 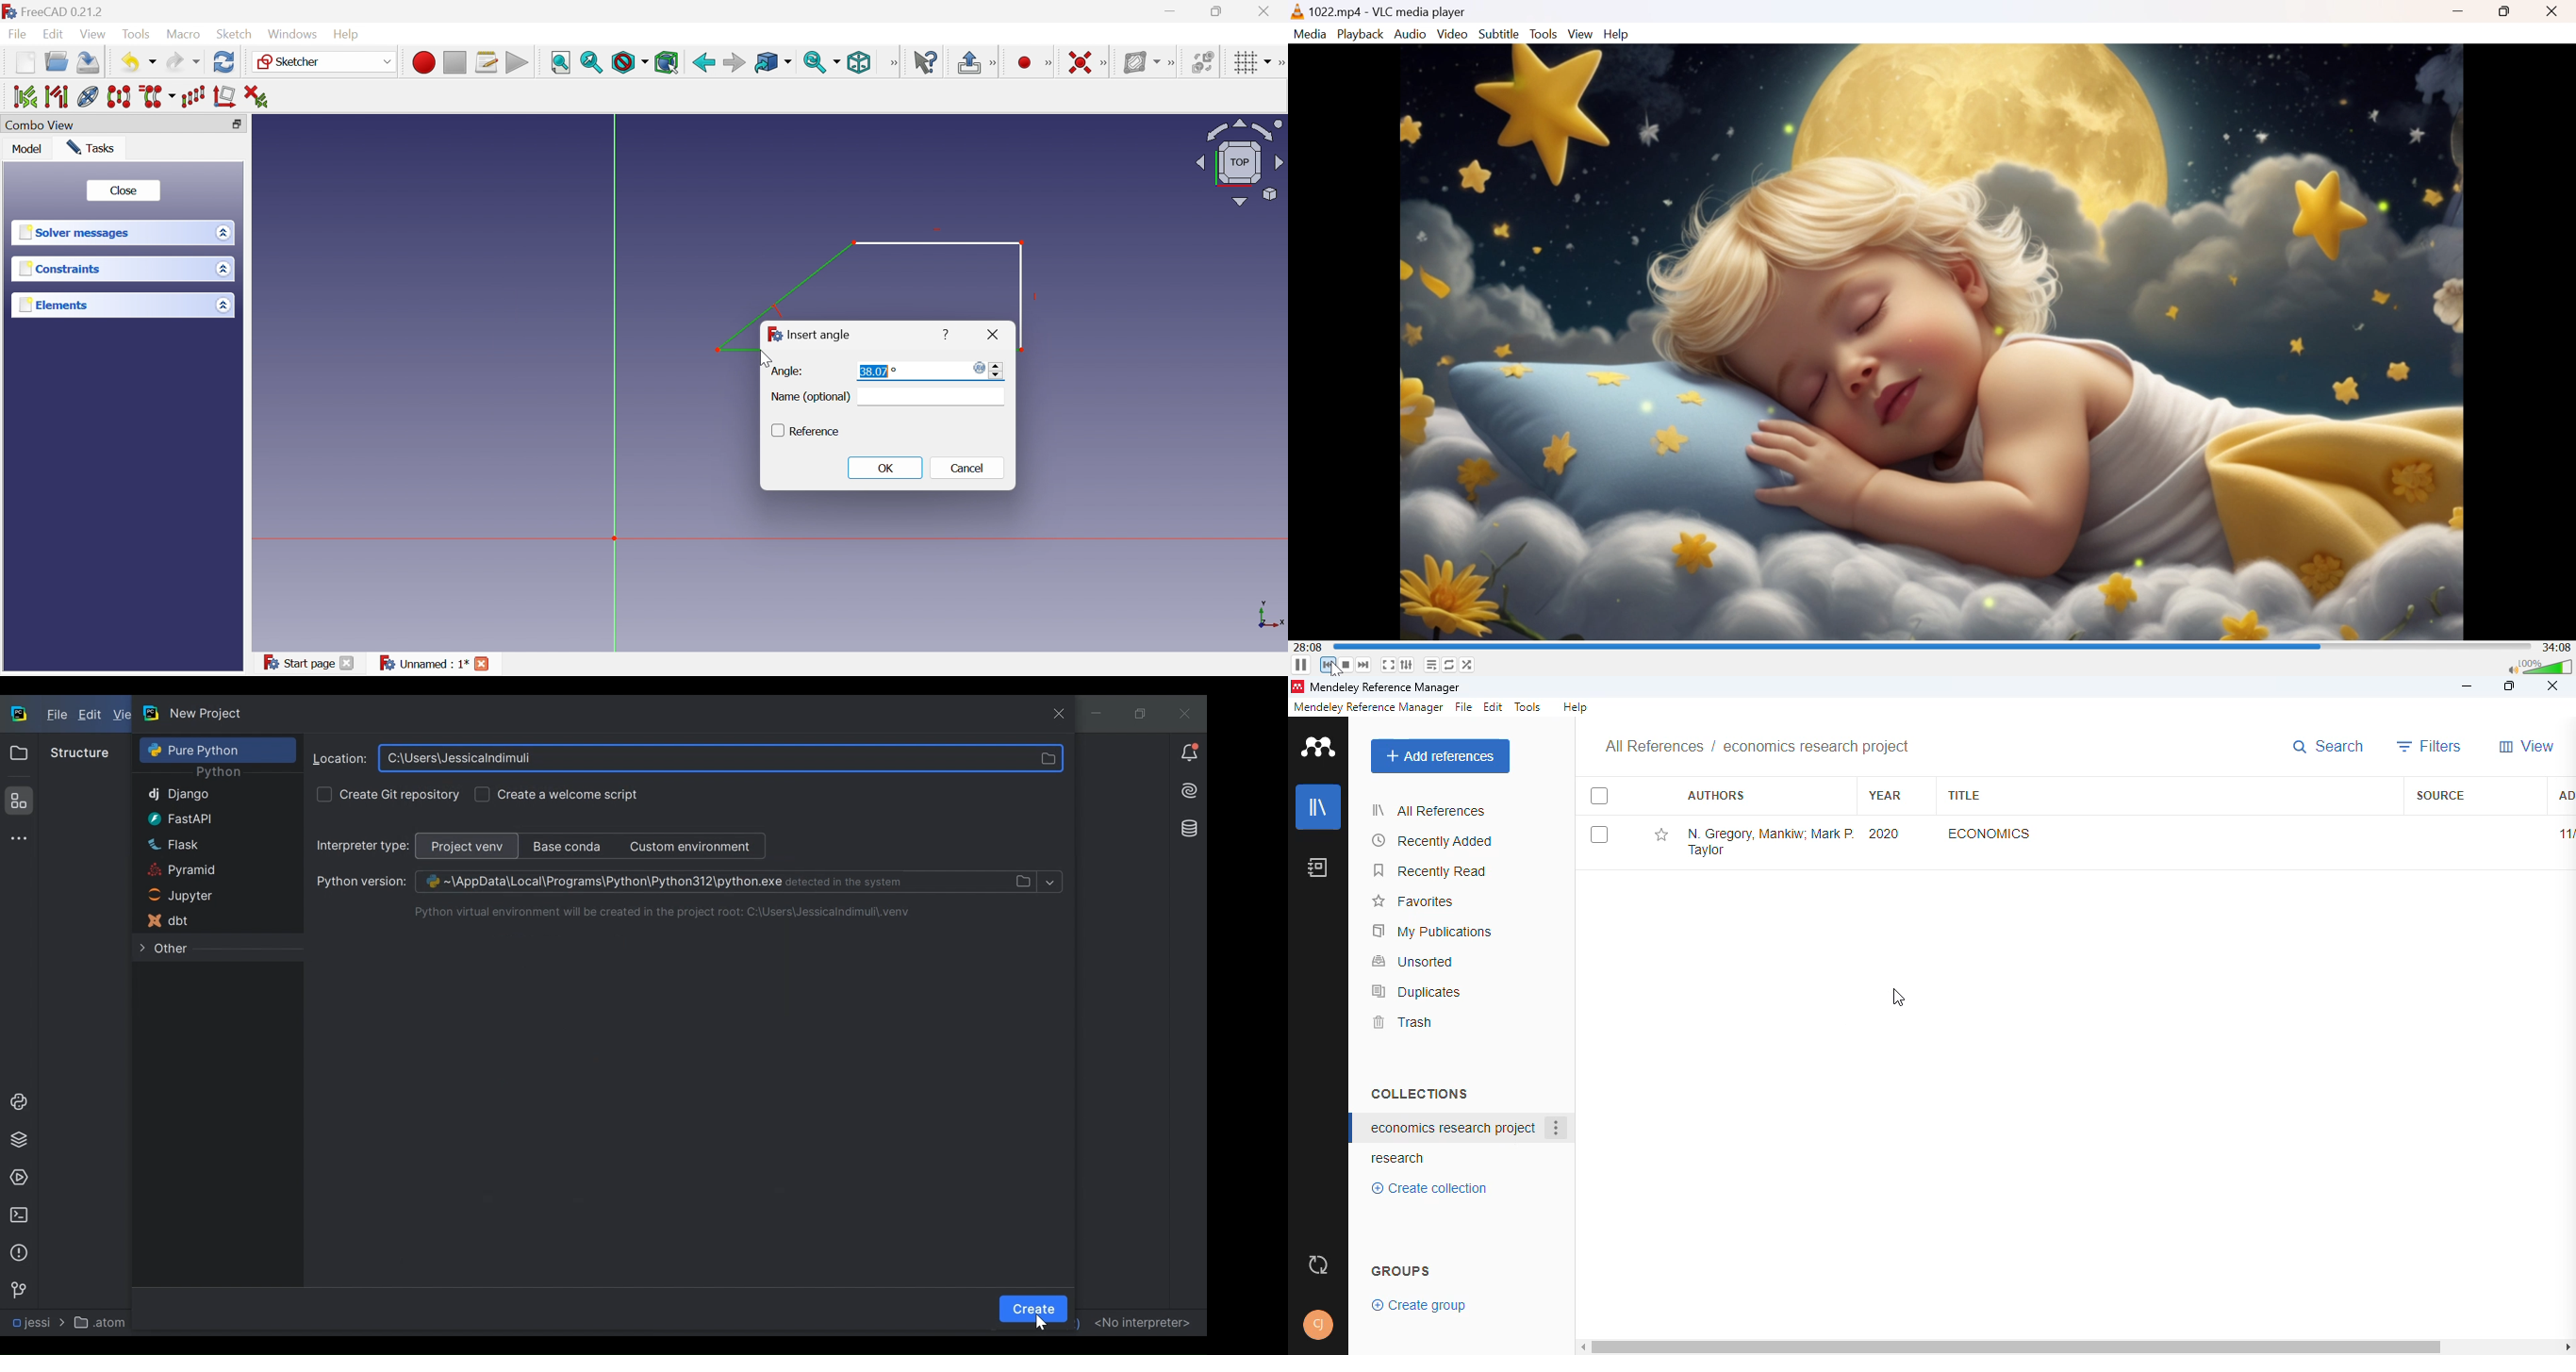 I want to click on Scroll bar, so click(x=1825, y=645).